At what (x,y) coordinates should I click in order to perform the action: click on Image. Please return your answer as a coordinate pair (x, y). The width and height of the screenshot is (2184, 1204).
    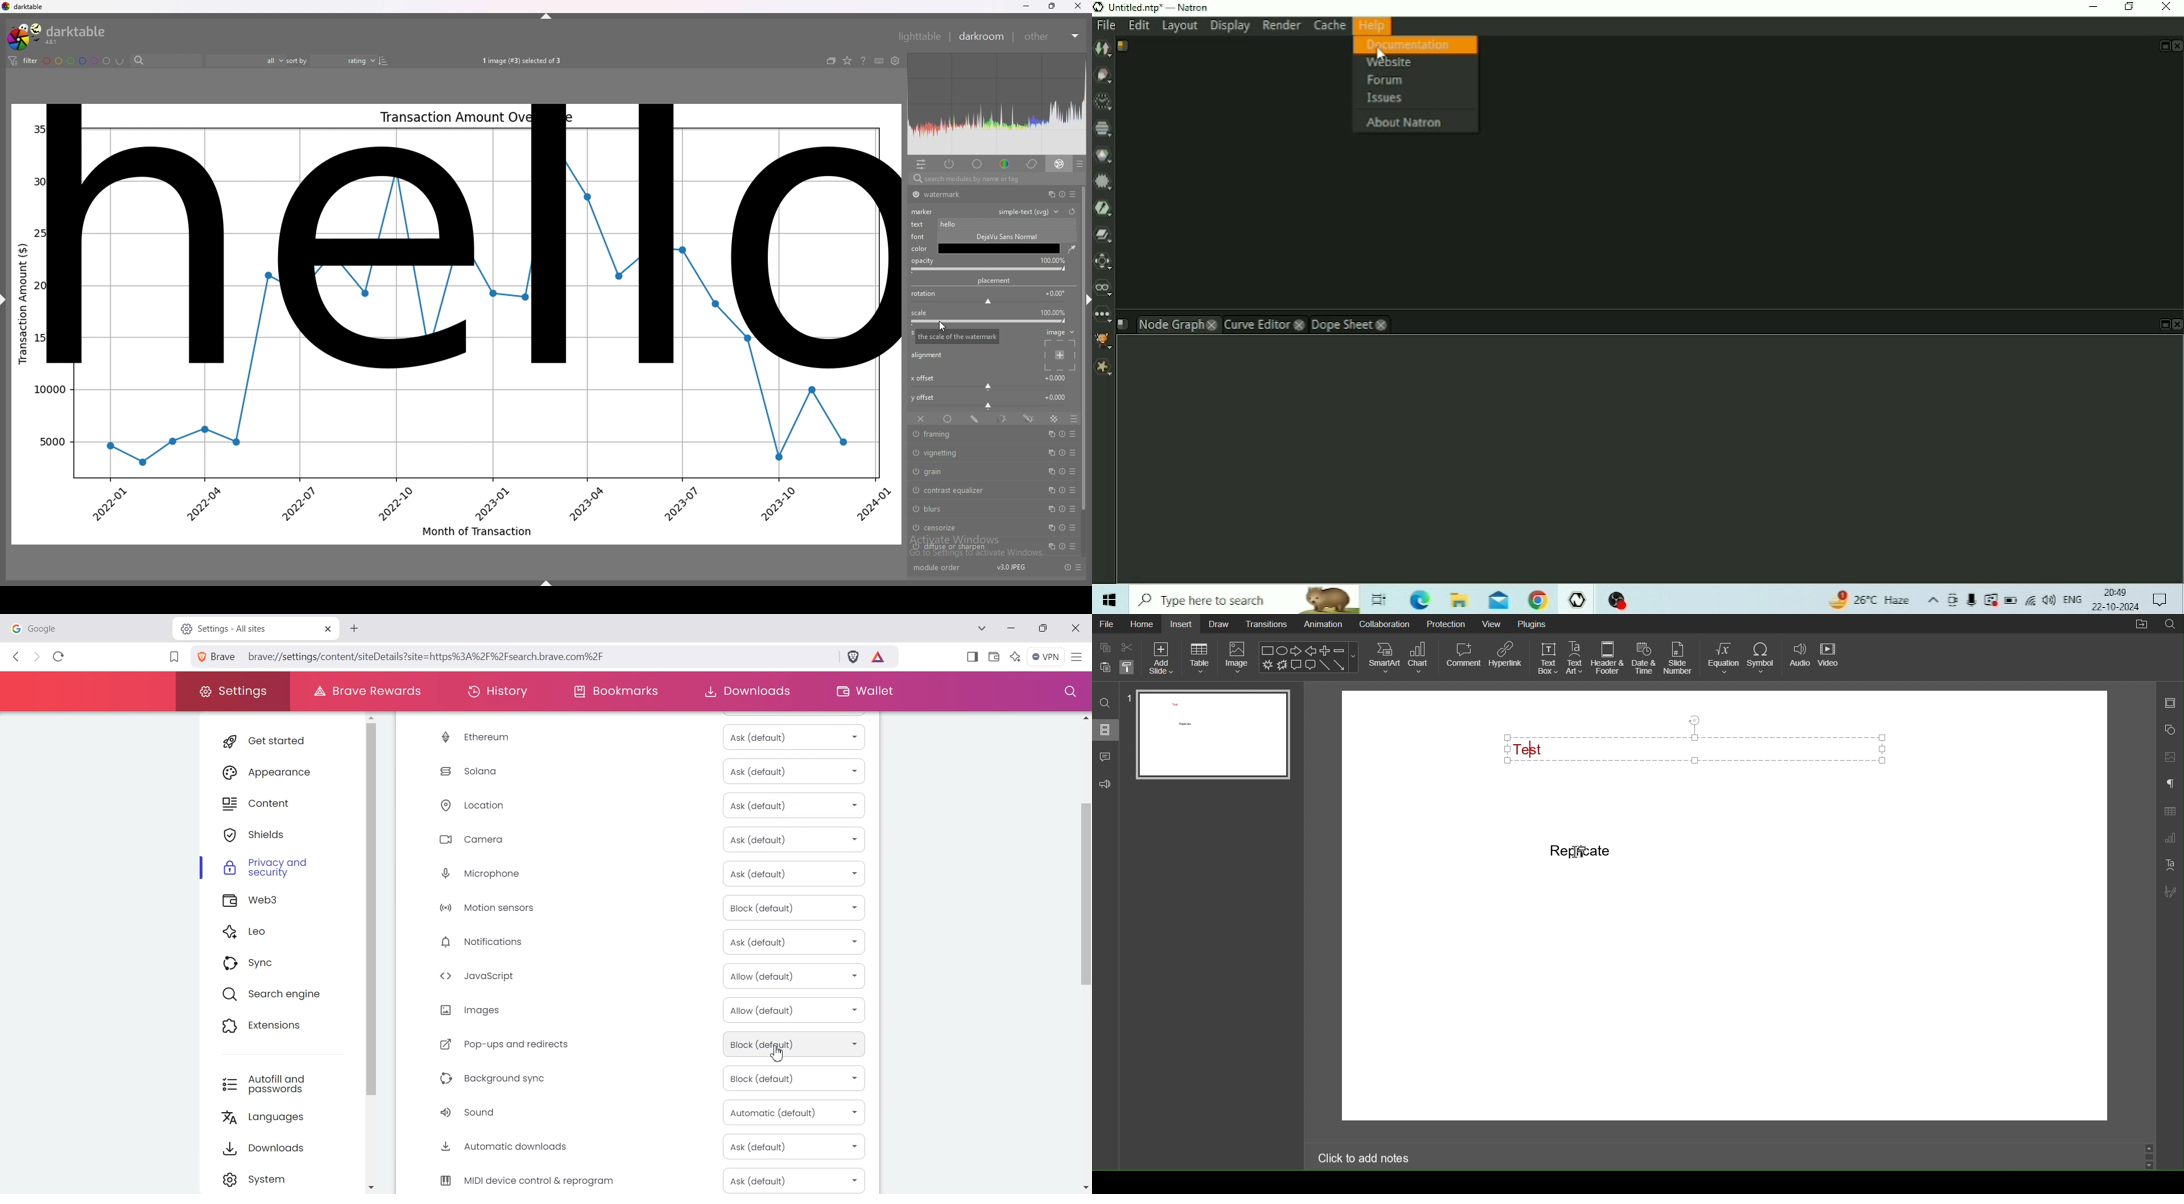
    Looking at the image, I should click on (1238, 658).